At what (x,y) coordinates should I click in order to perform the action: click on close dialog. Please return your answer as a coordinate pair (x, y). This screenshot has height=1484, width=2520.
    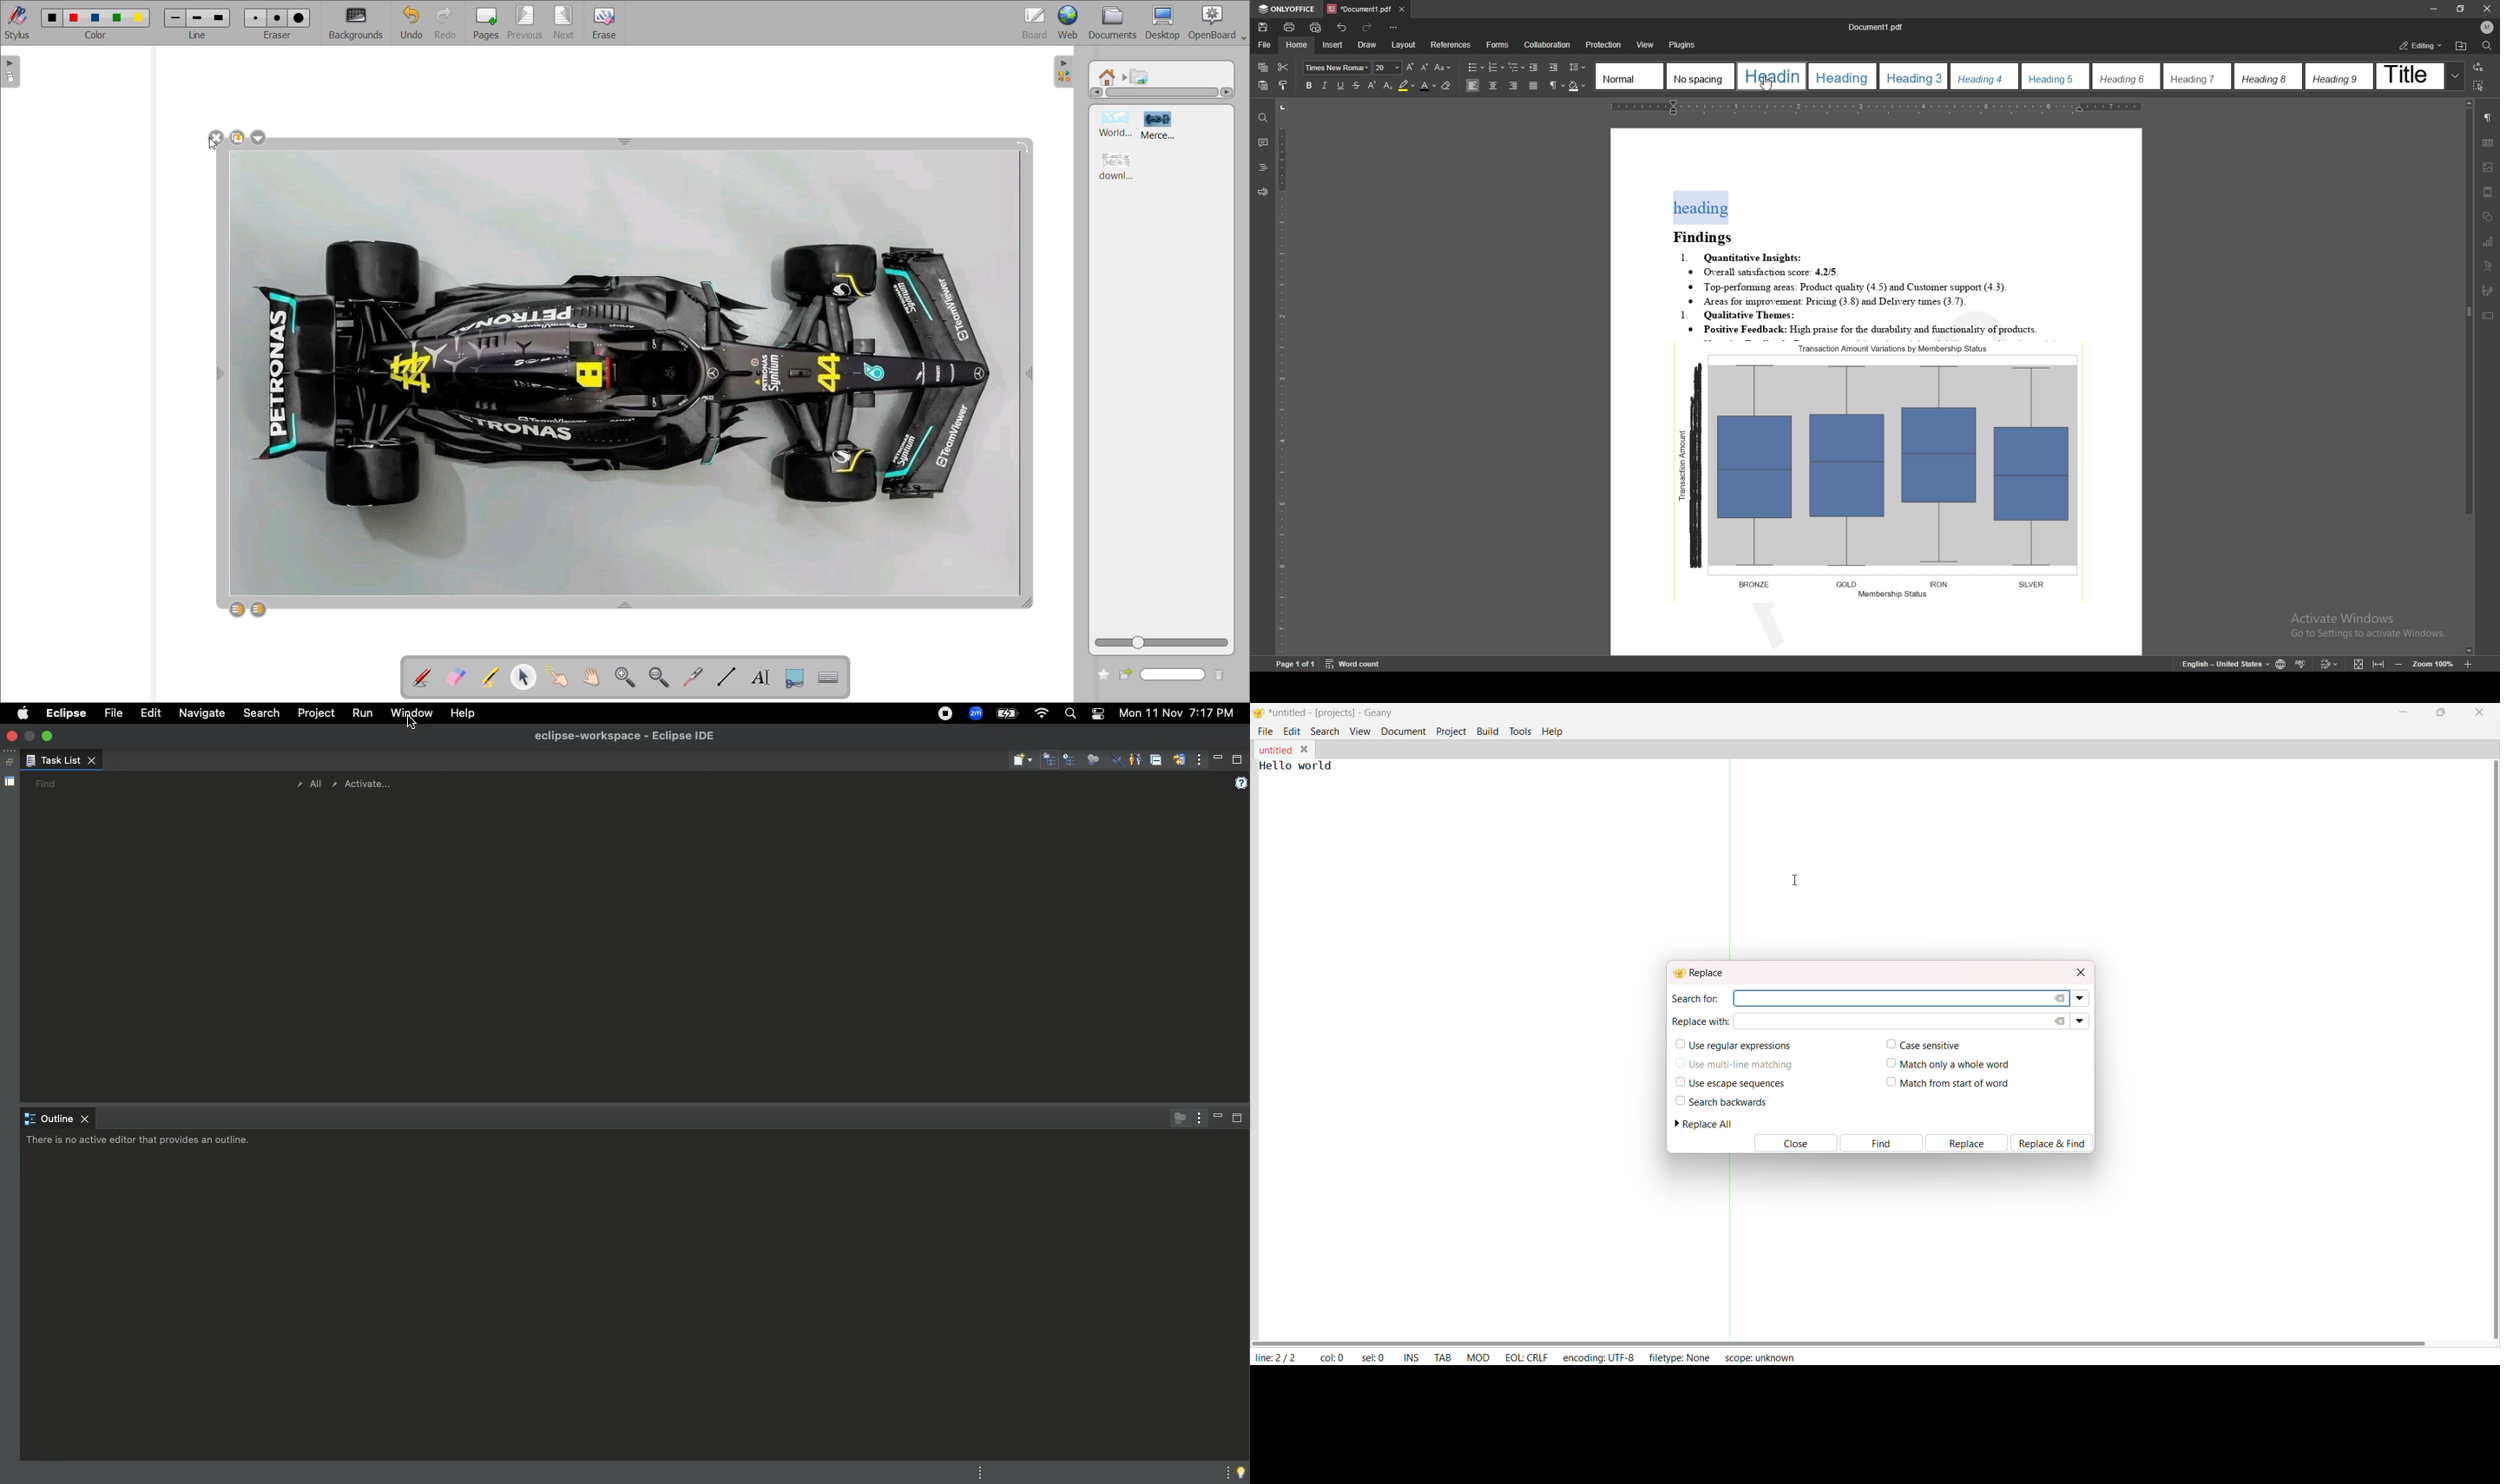
    Looking at the image, I should click on (2078, 970).